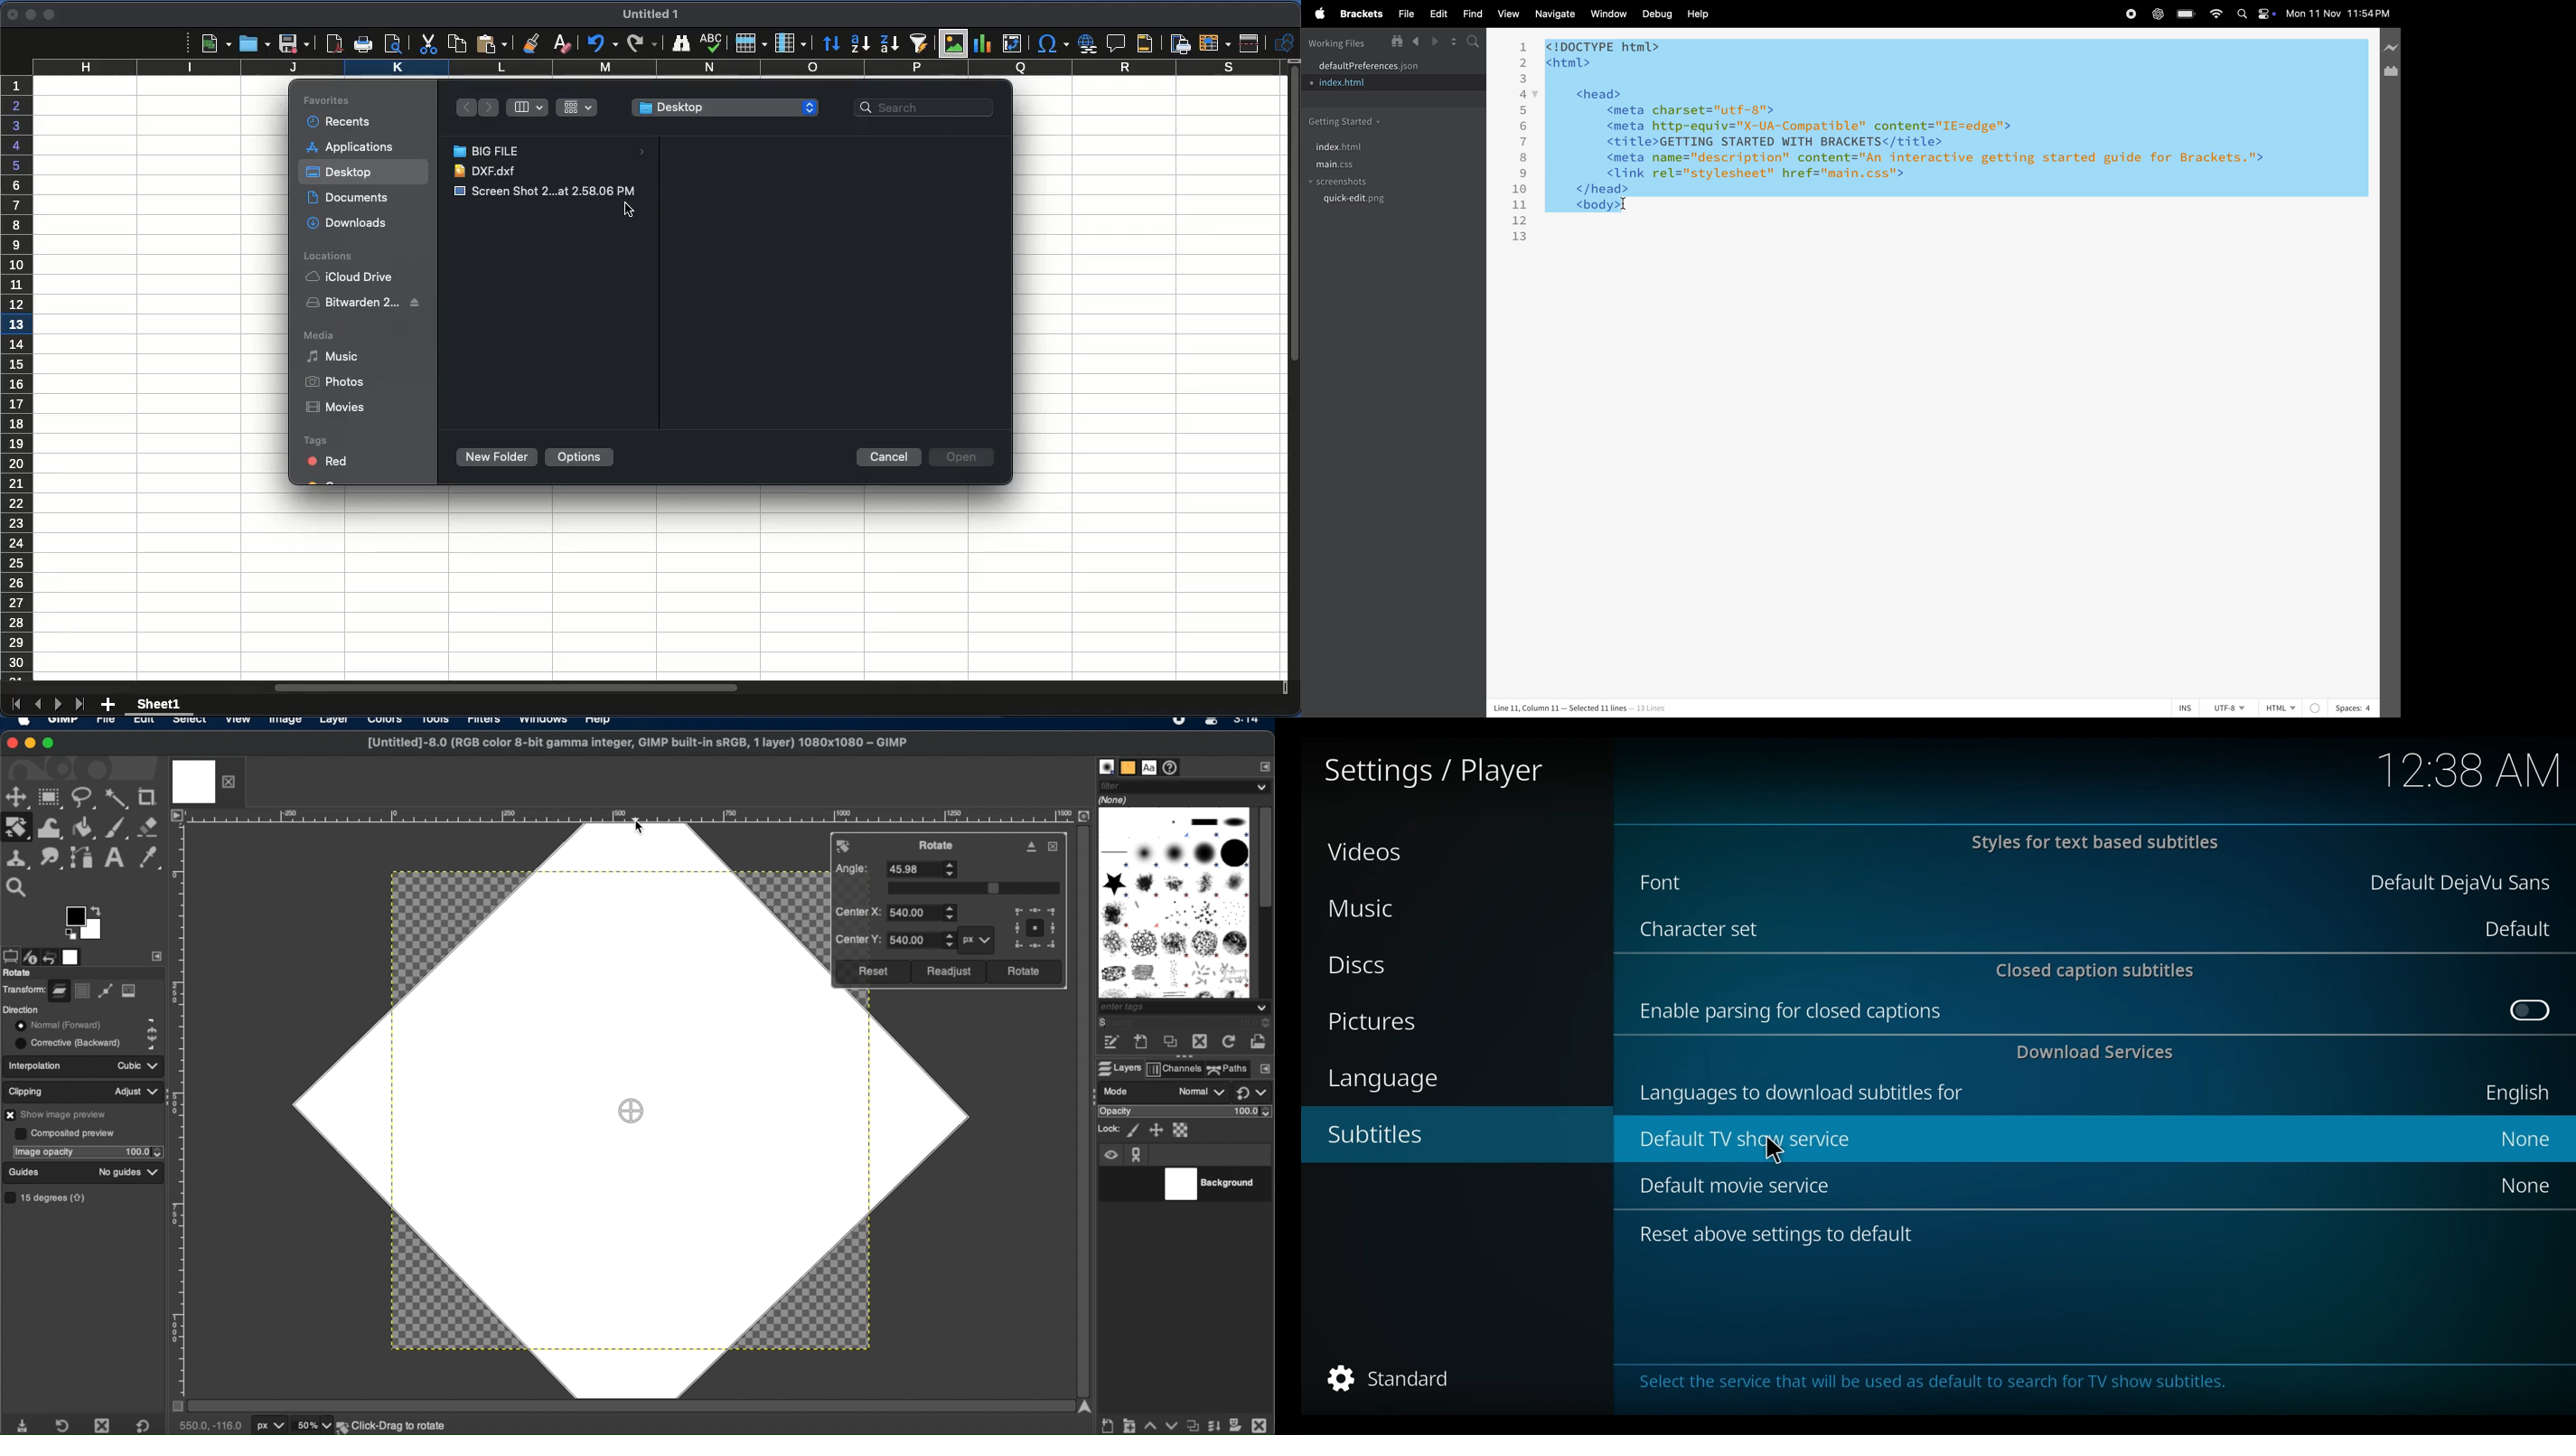 This screenshot has width=2576, height=1456. I want to click on 9, so click(1524, 174).